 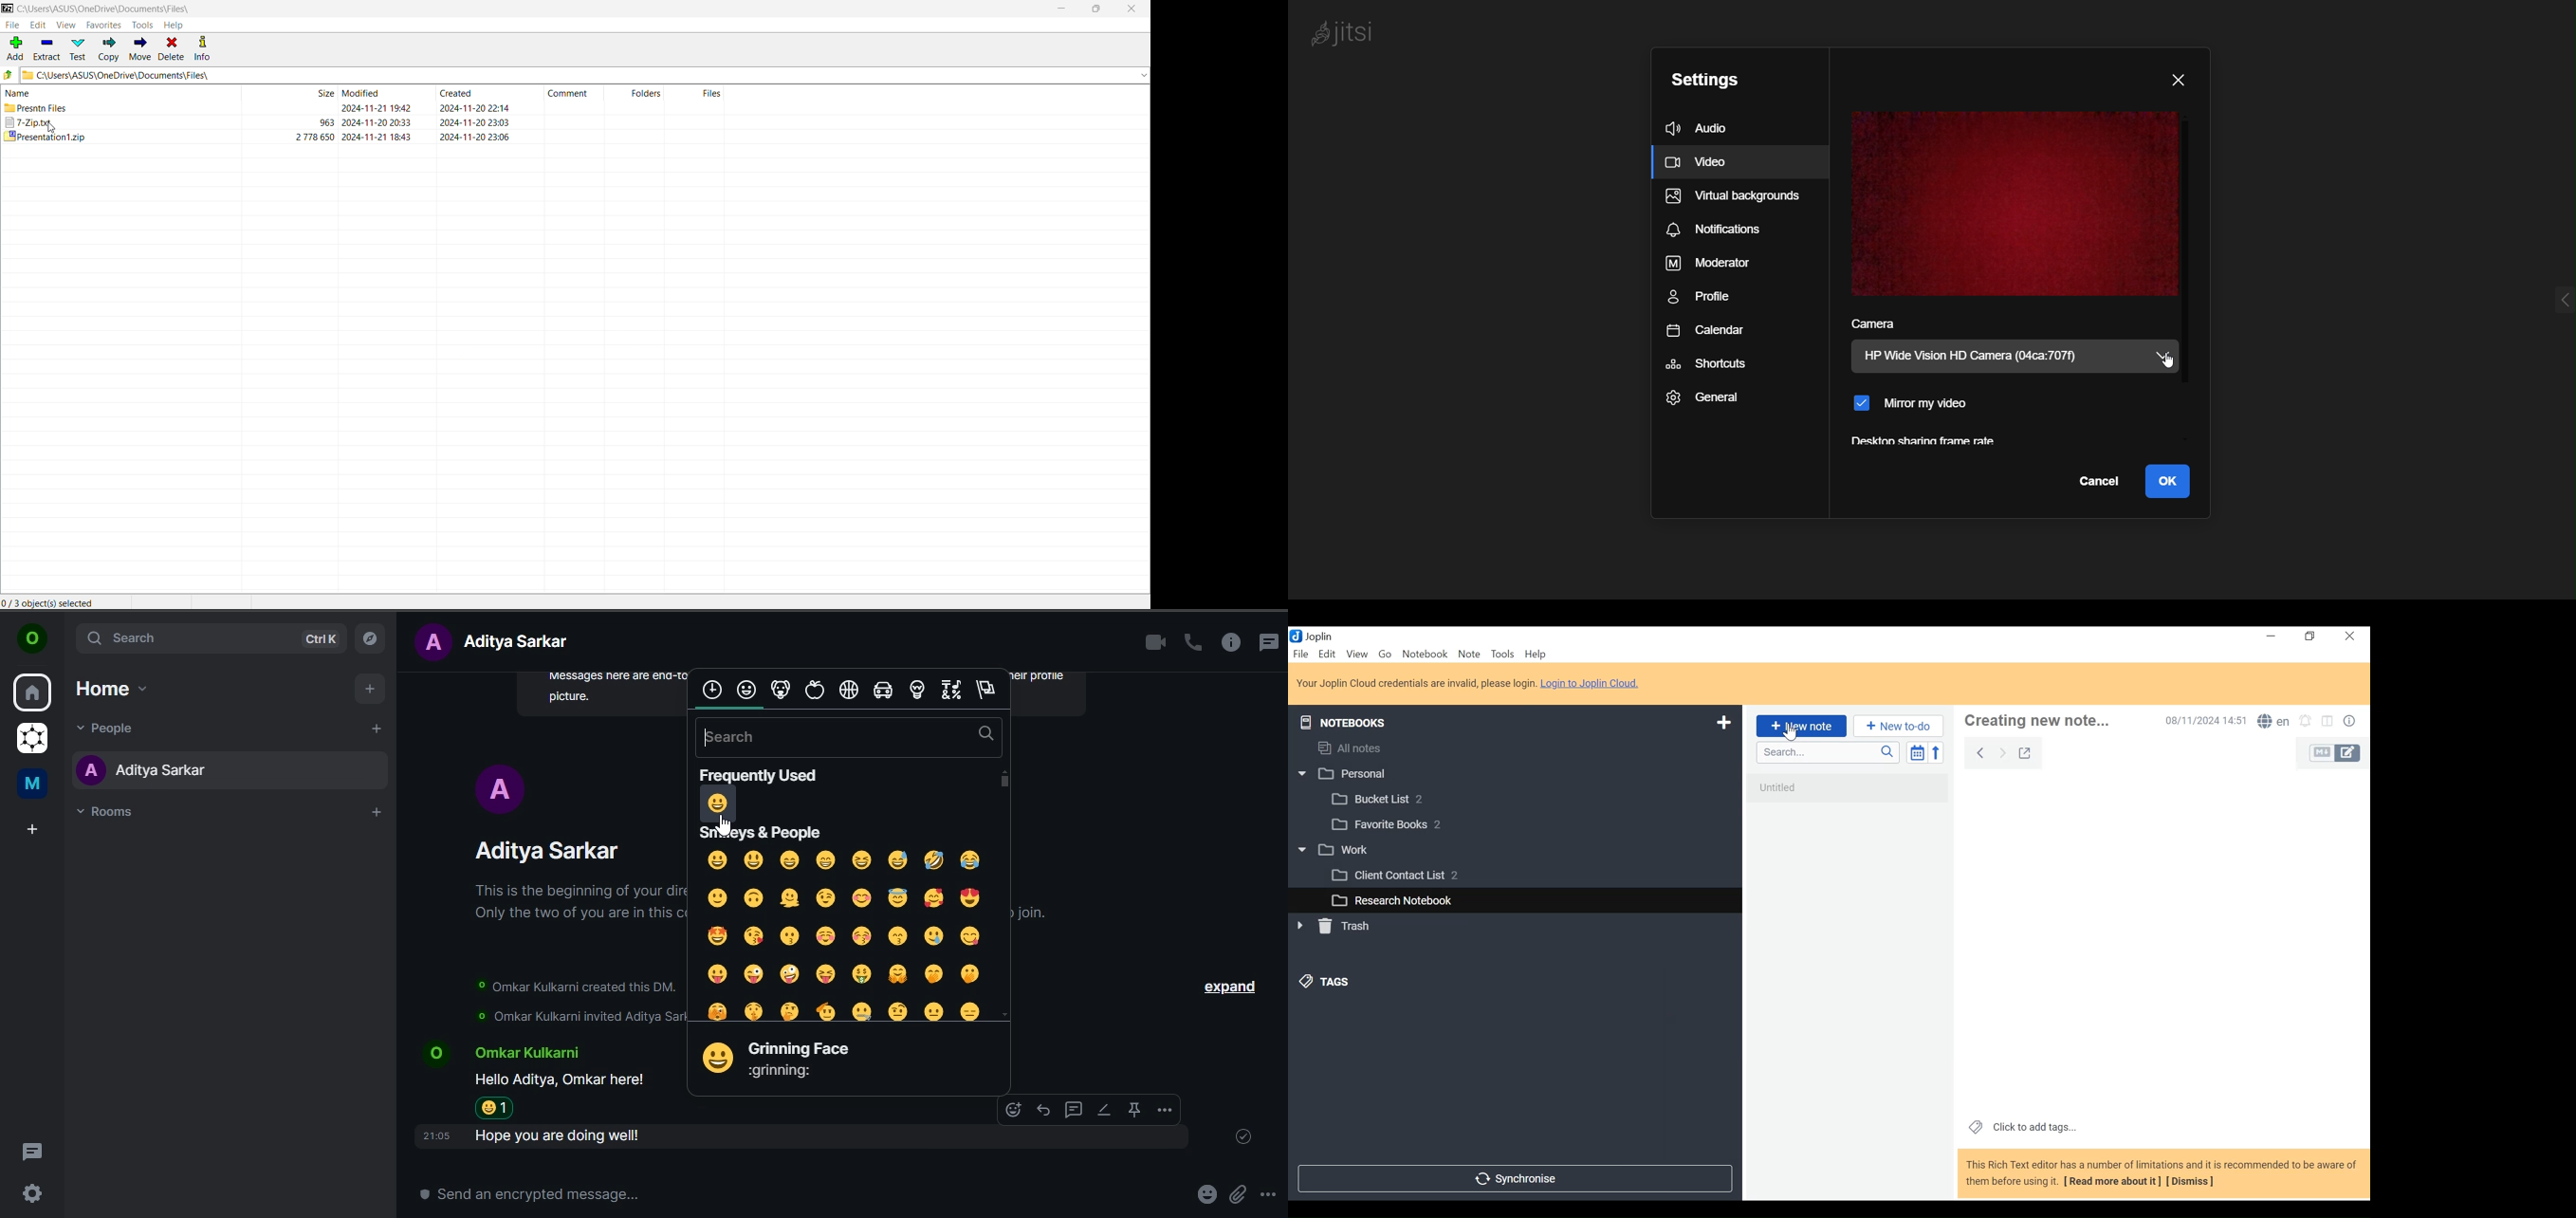 I want to click on Edit, so click(x=1328, y=654).